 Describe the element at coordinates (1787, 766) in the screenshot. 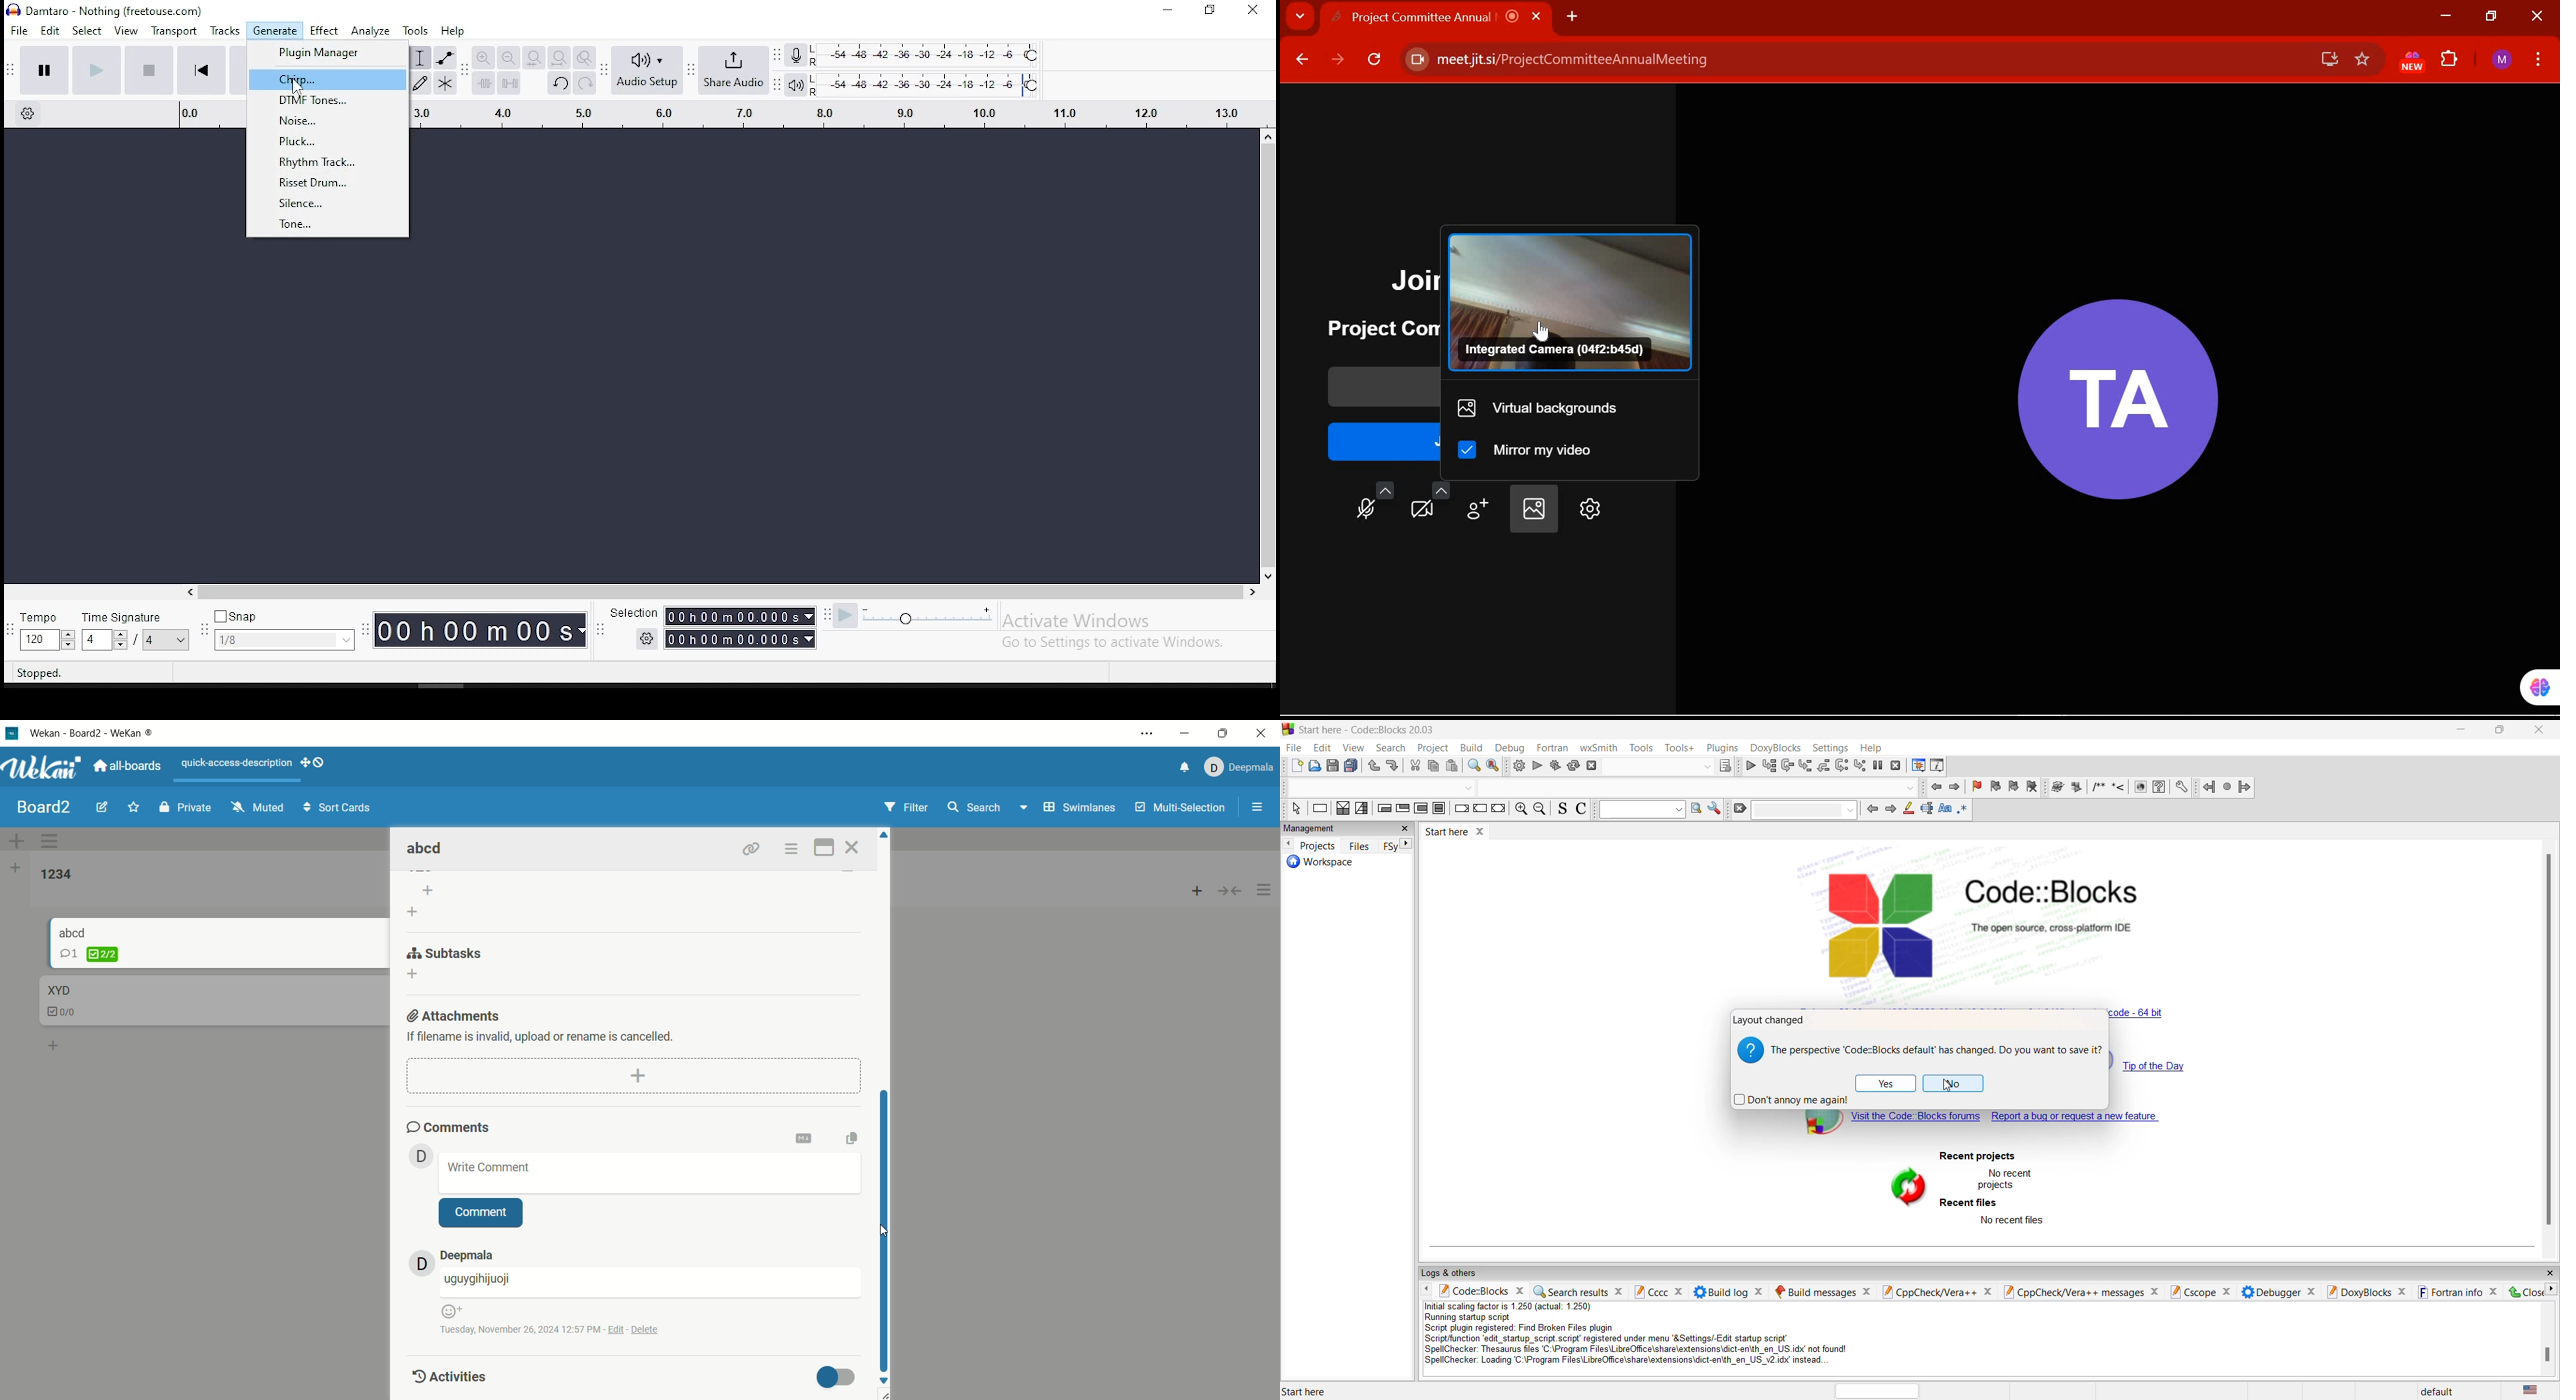

I see `step into` at that location.